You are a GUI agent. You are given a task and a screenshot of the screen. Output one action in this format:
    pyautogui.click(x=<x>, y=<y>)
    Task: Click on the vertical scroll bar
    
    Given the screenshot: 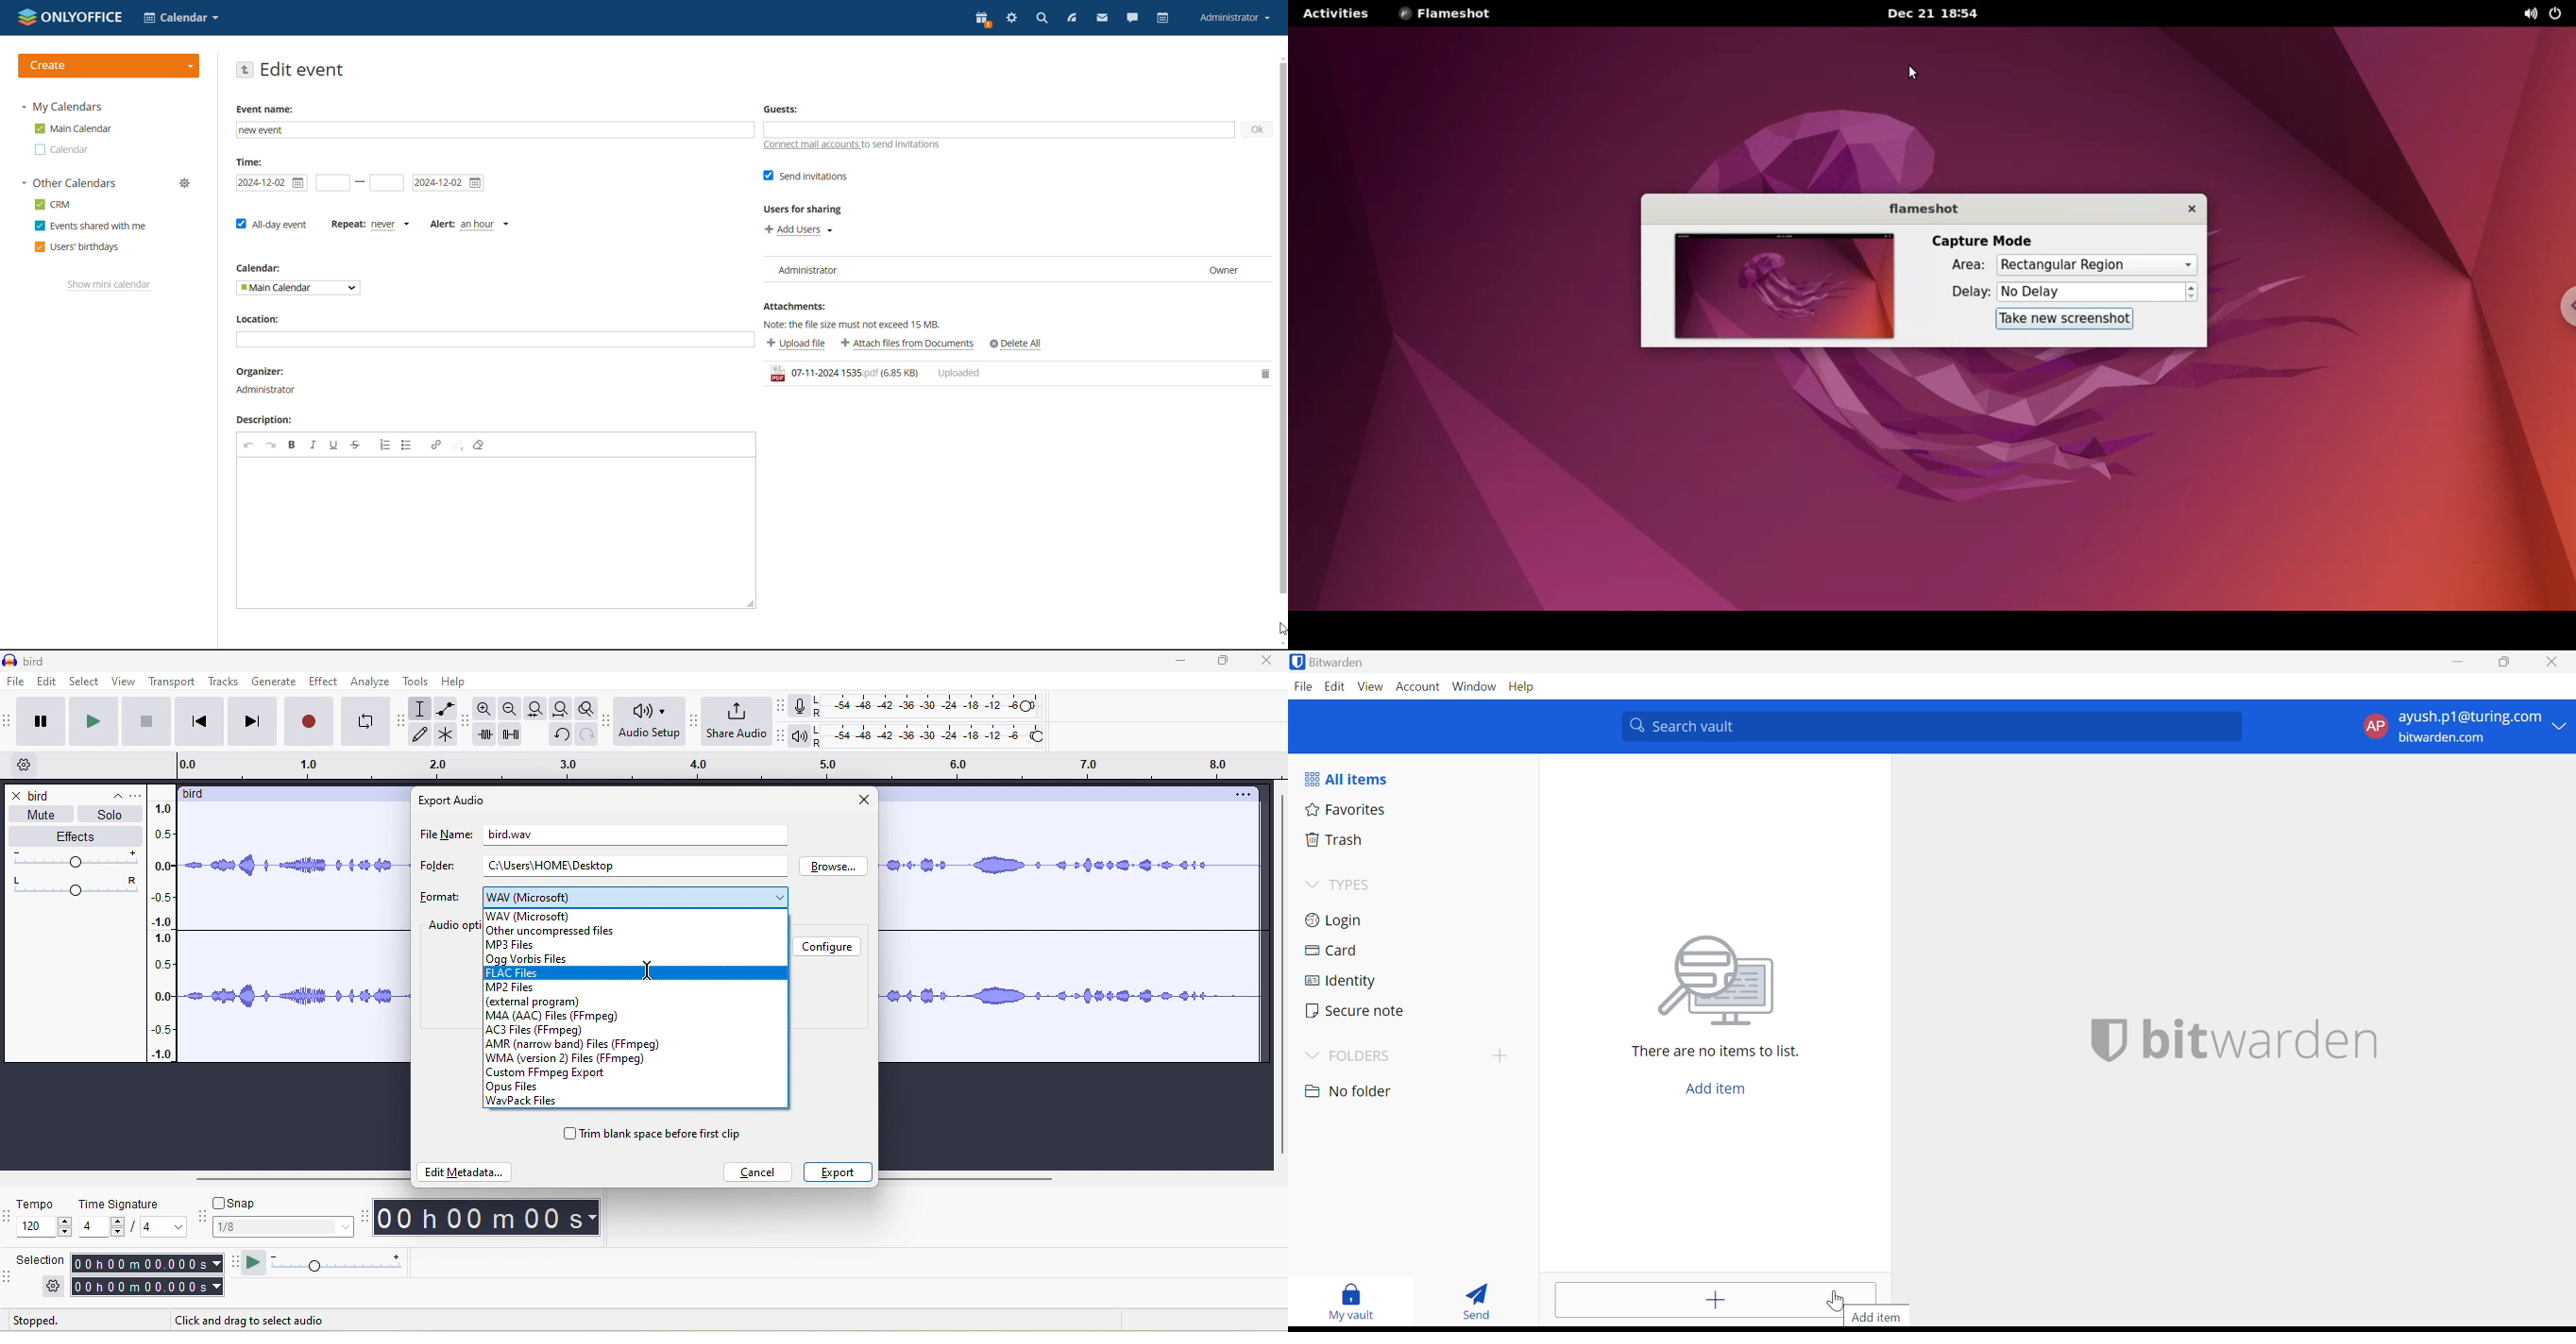 What is the action you would take?
    pyautogui.click(x=1277, y=975)
    